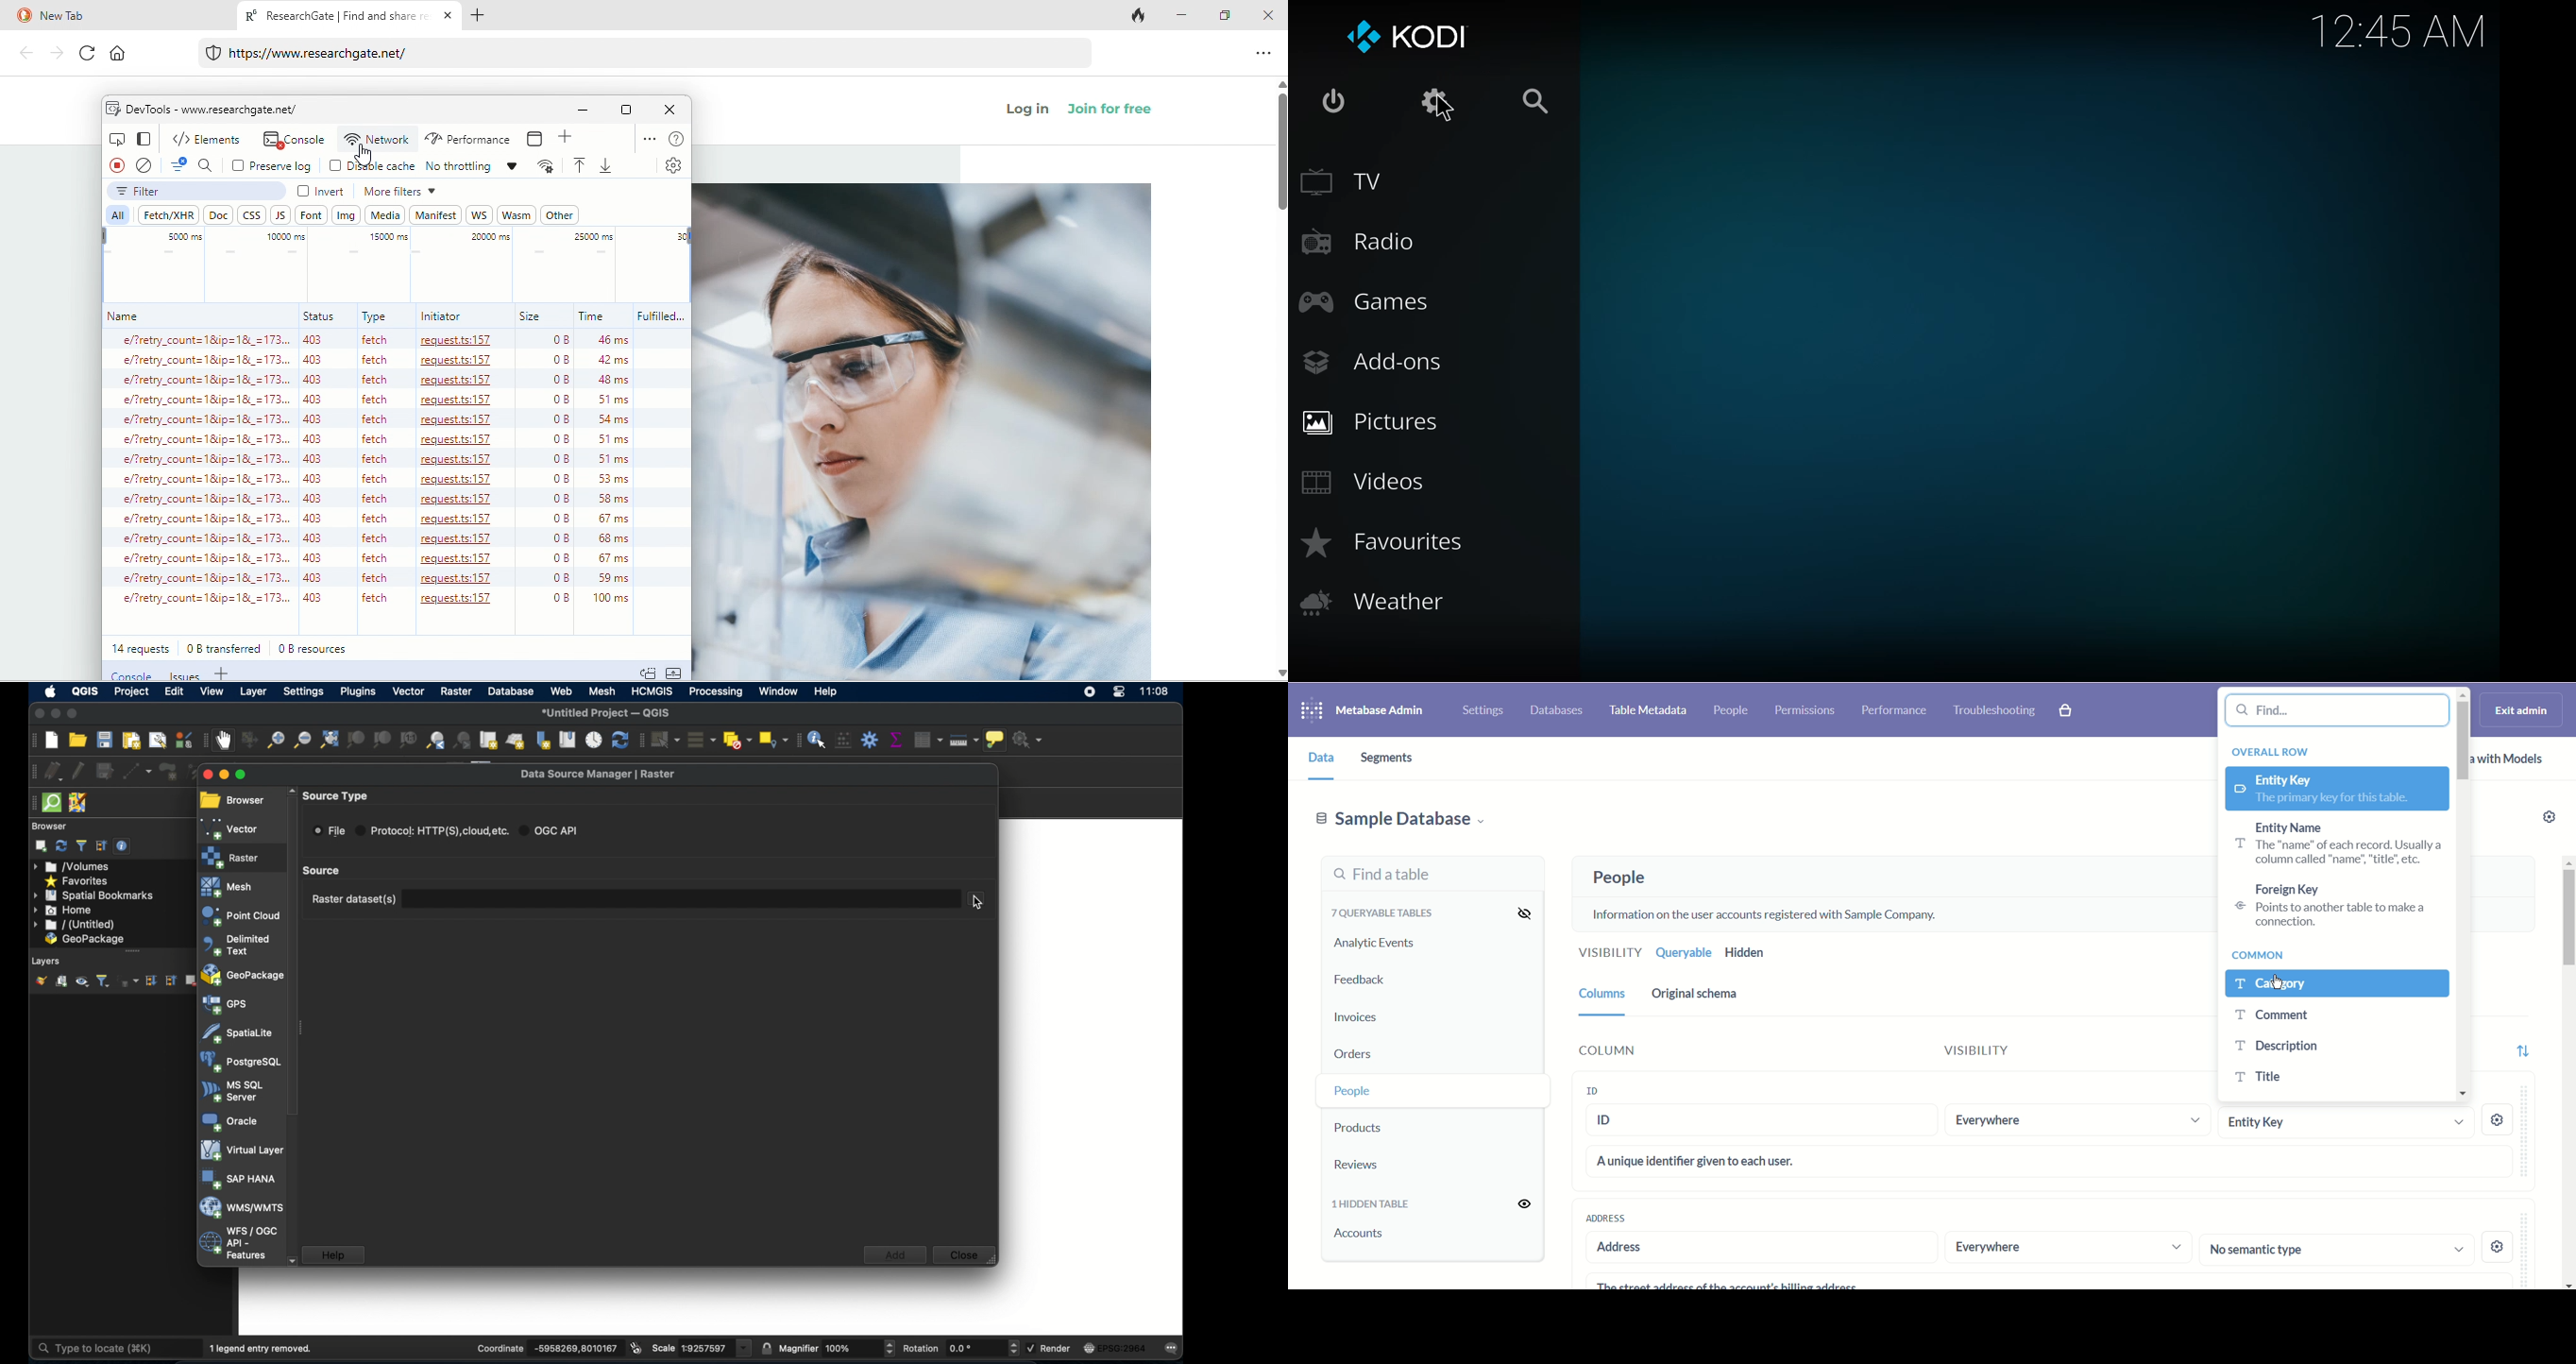 This screenshot has width=2576, height=1372. What do you see at coordinates (1542, 98) in the screenshot?
I see `search` at bounding box center [1542, 98].